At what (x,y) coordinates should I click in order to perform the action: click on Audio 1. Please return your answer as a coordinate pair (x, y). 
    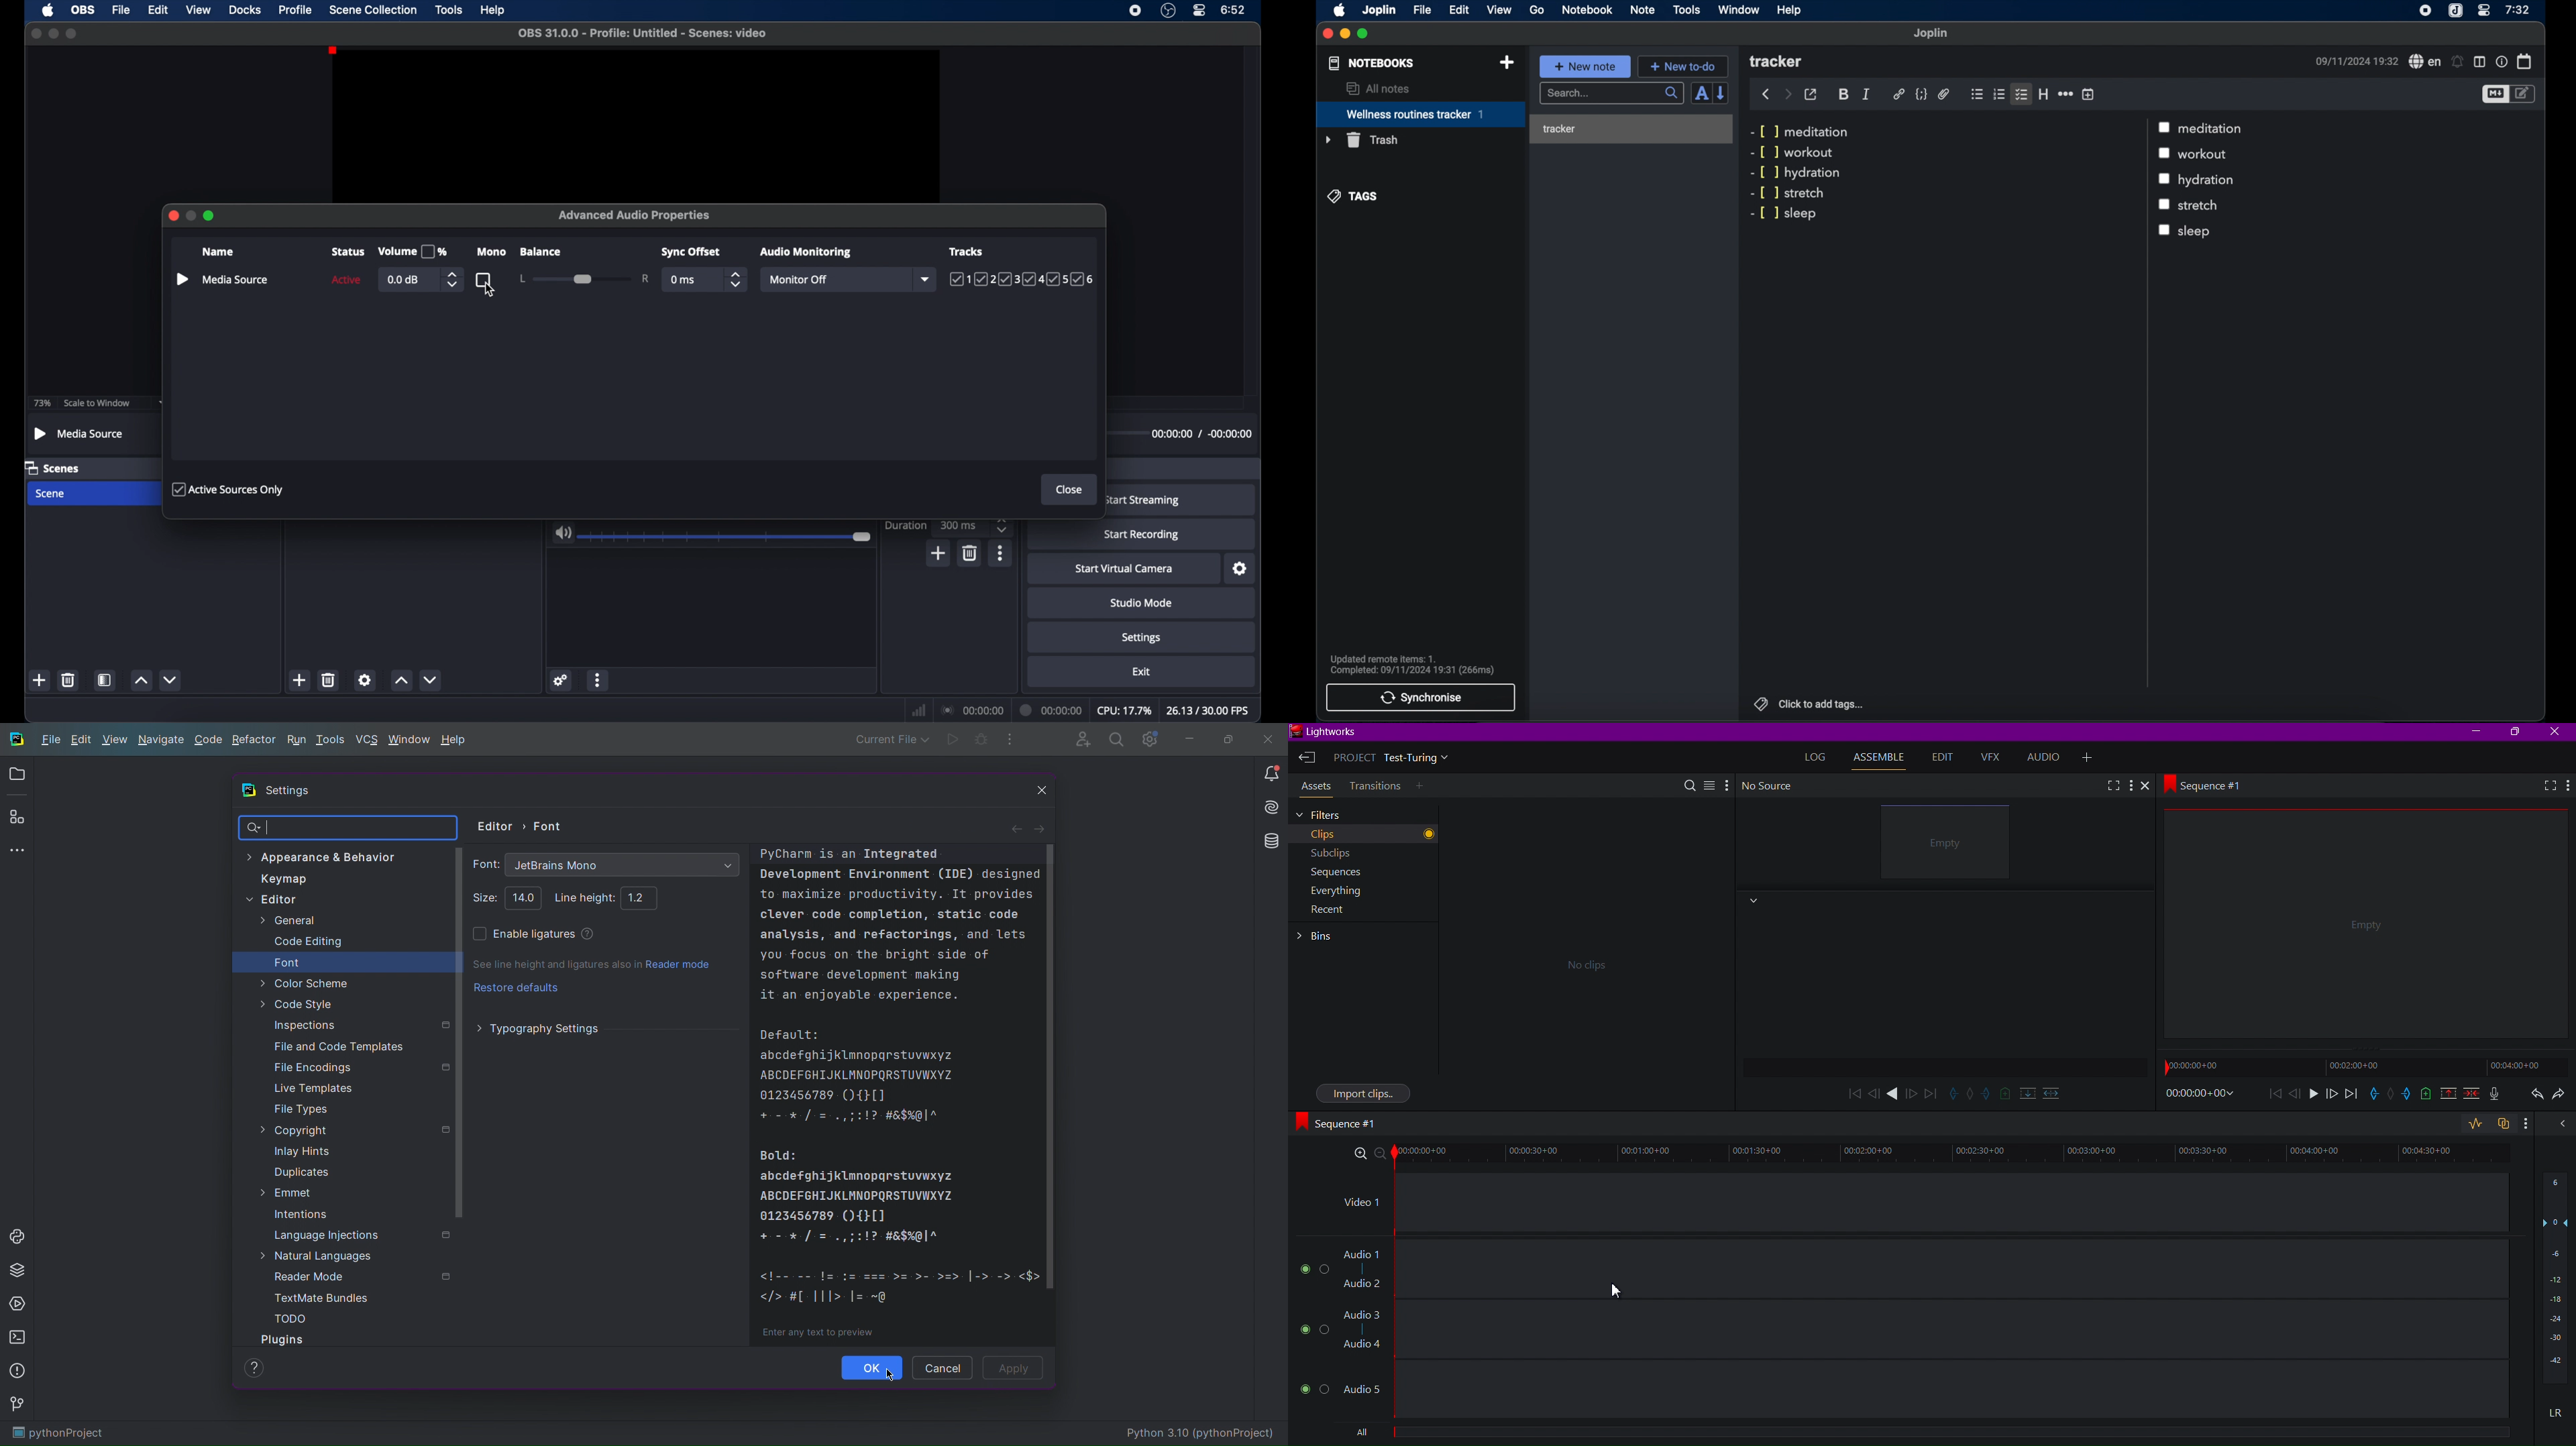
    Looking at the image, I should click on (1362, 1254).